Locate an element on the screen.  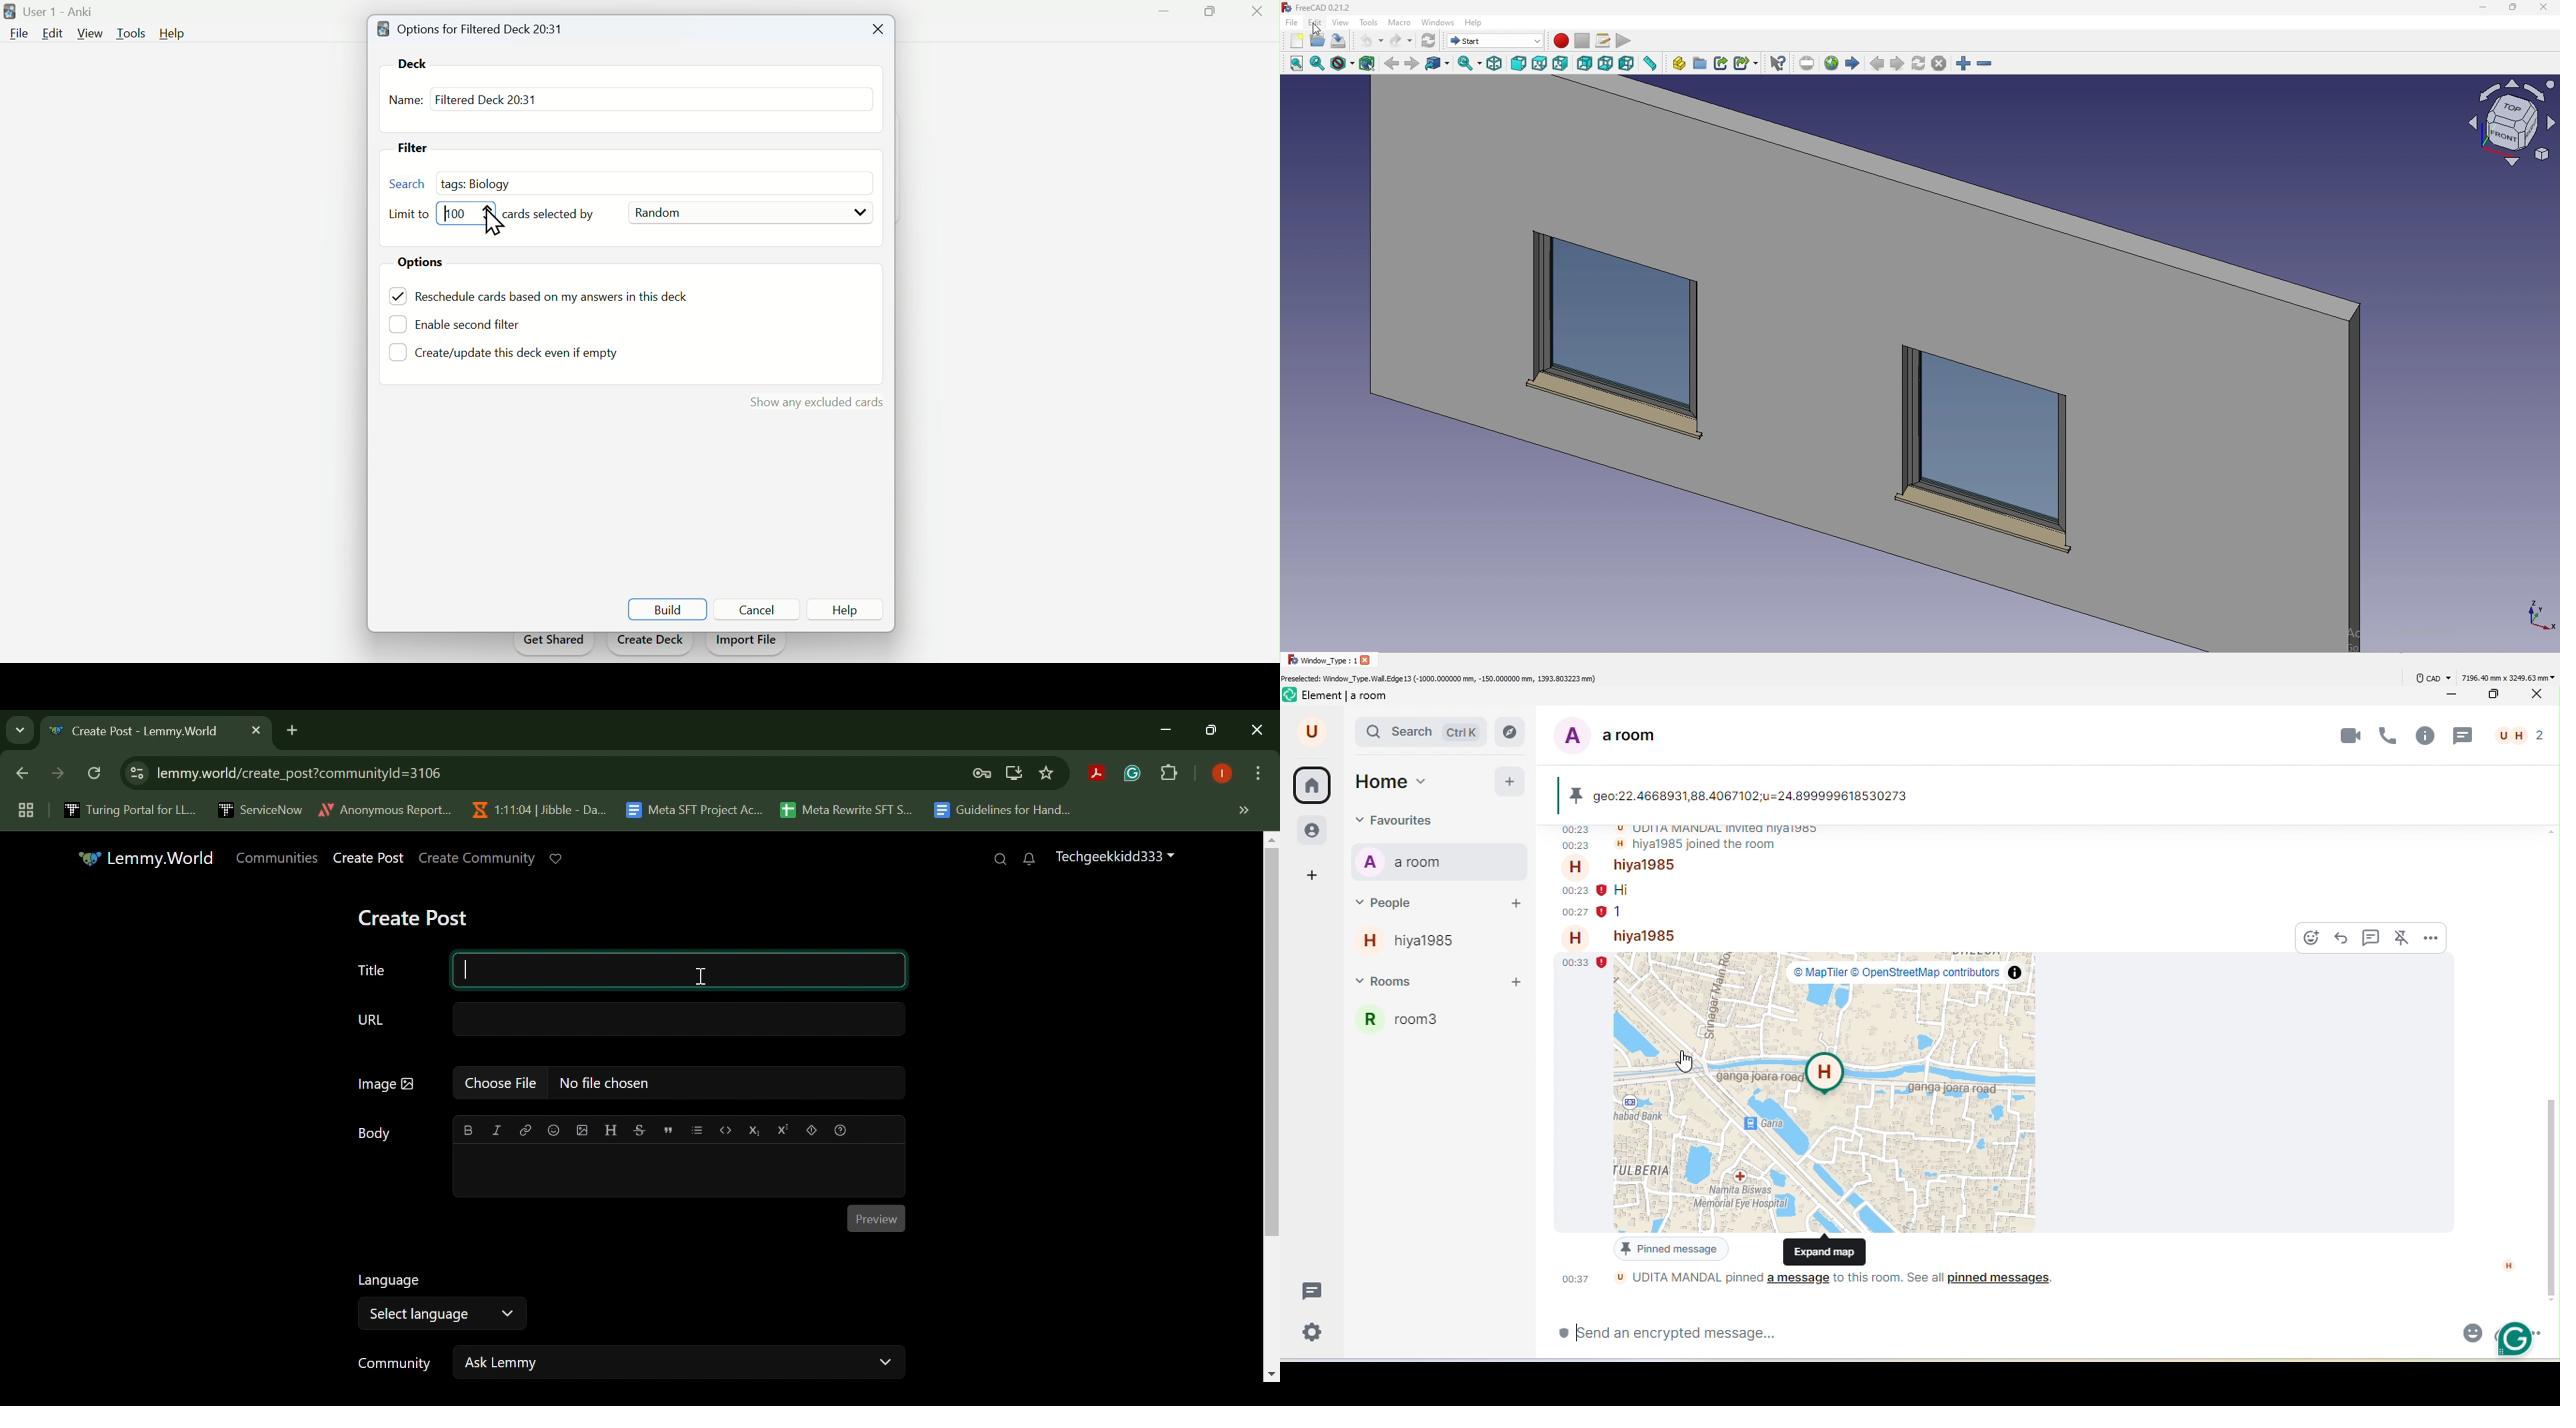
 is located at coordinates (760, 609).